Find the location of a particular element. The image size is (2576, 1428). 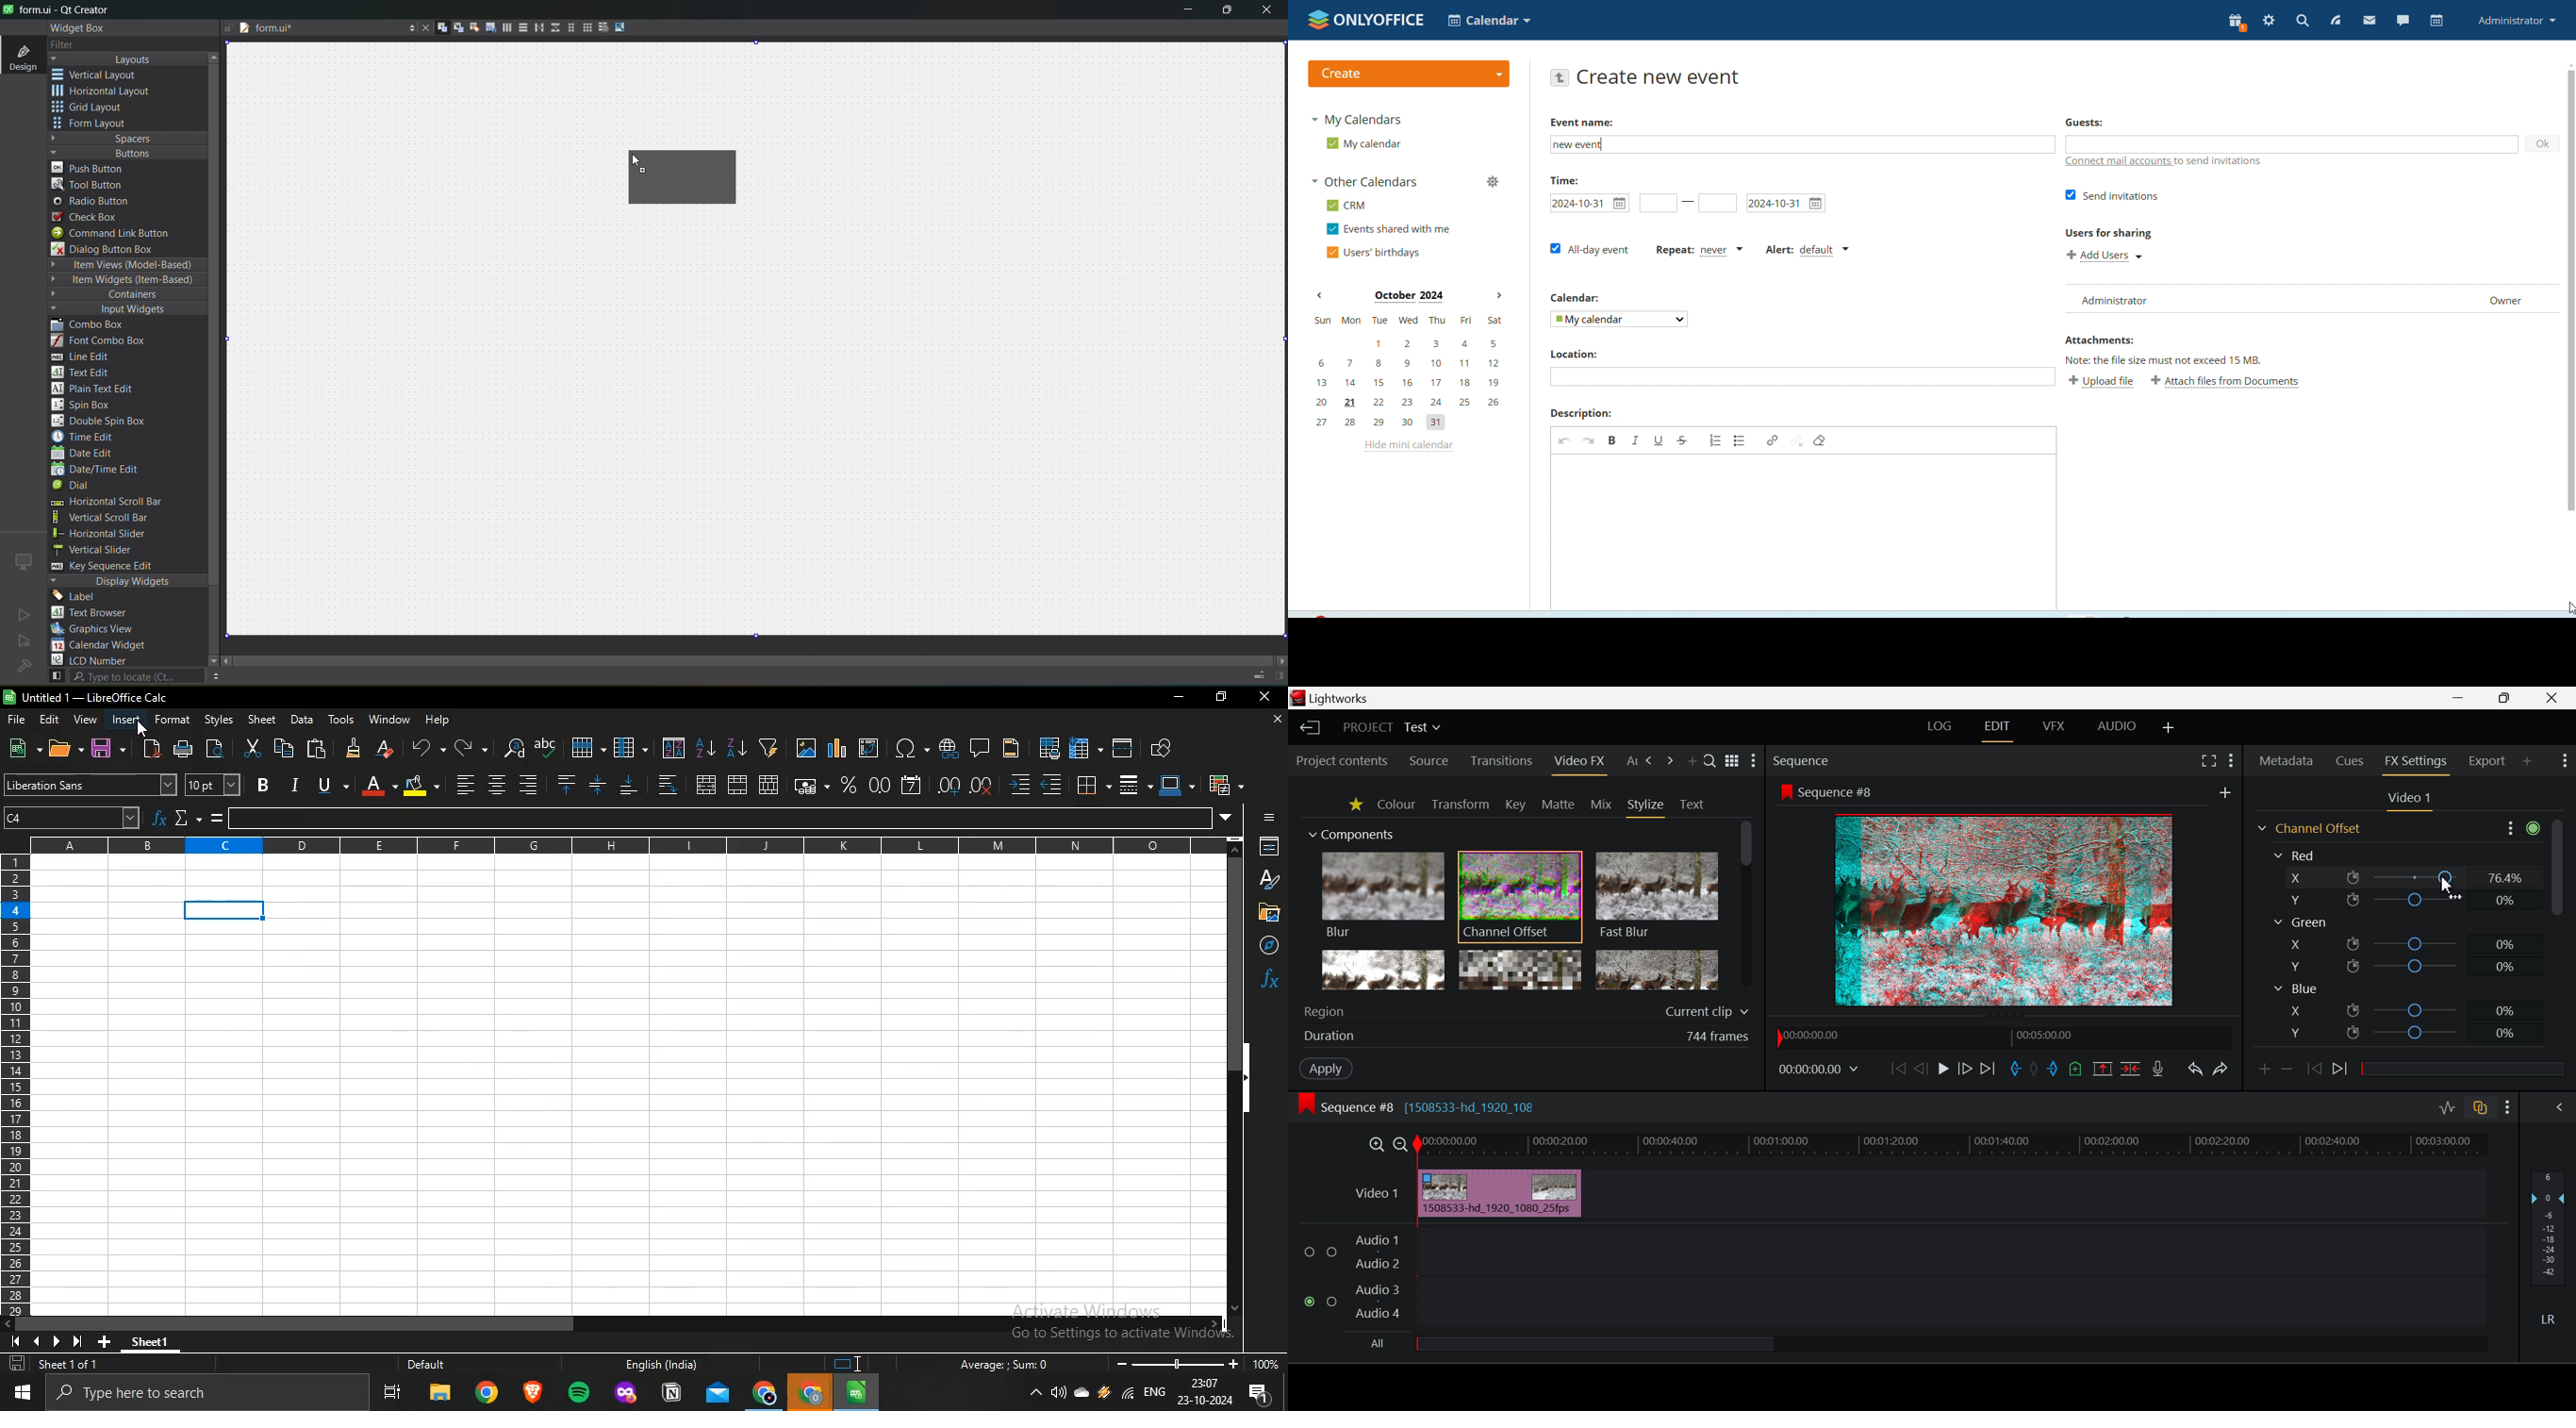

center vertically is located at coordinates (597, 784).